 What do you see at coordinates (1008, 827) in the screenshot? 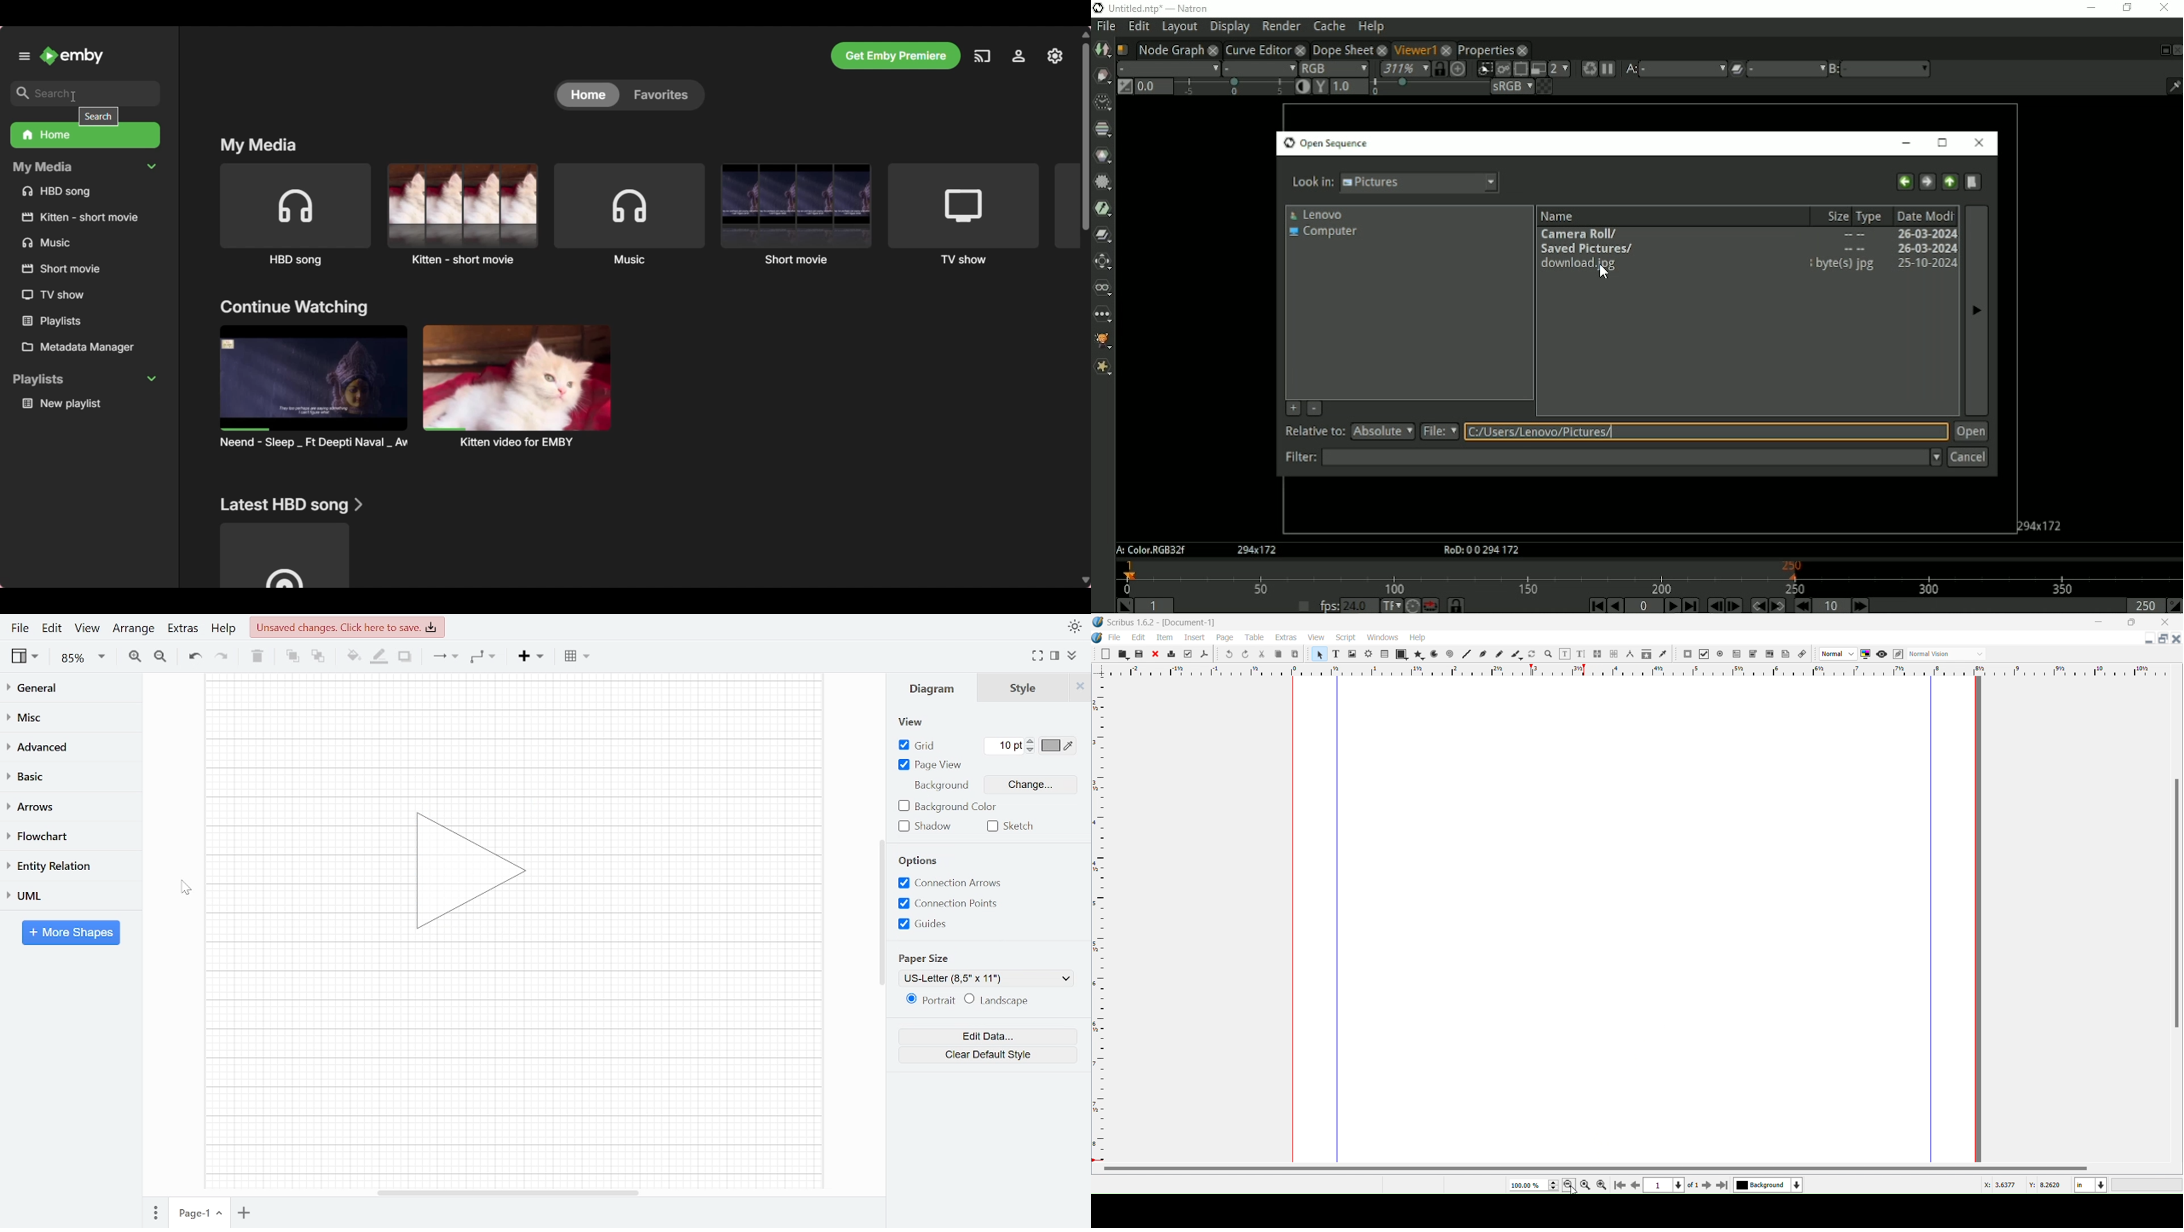
I see `Sketch` at bounding box center [1008, 827].